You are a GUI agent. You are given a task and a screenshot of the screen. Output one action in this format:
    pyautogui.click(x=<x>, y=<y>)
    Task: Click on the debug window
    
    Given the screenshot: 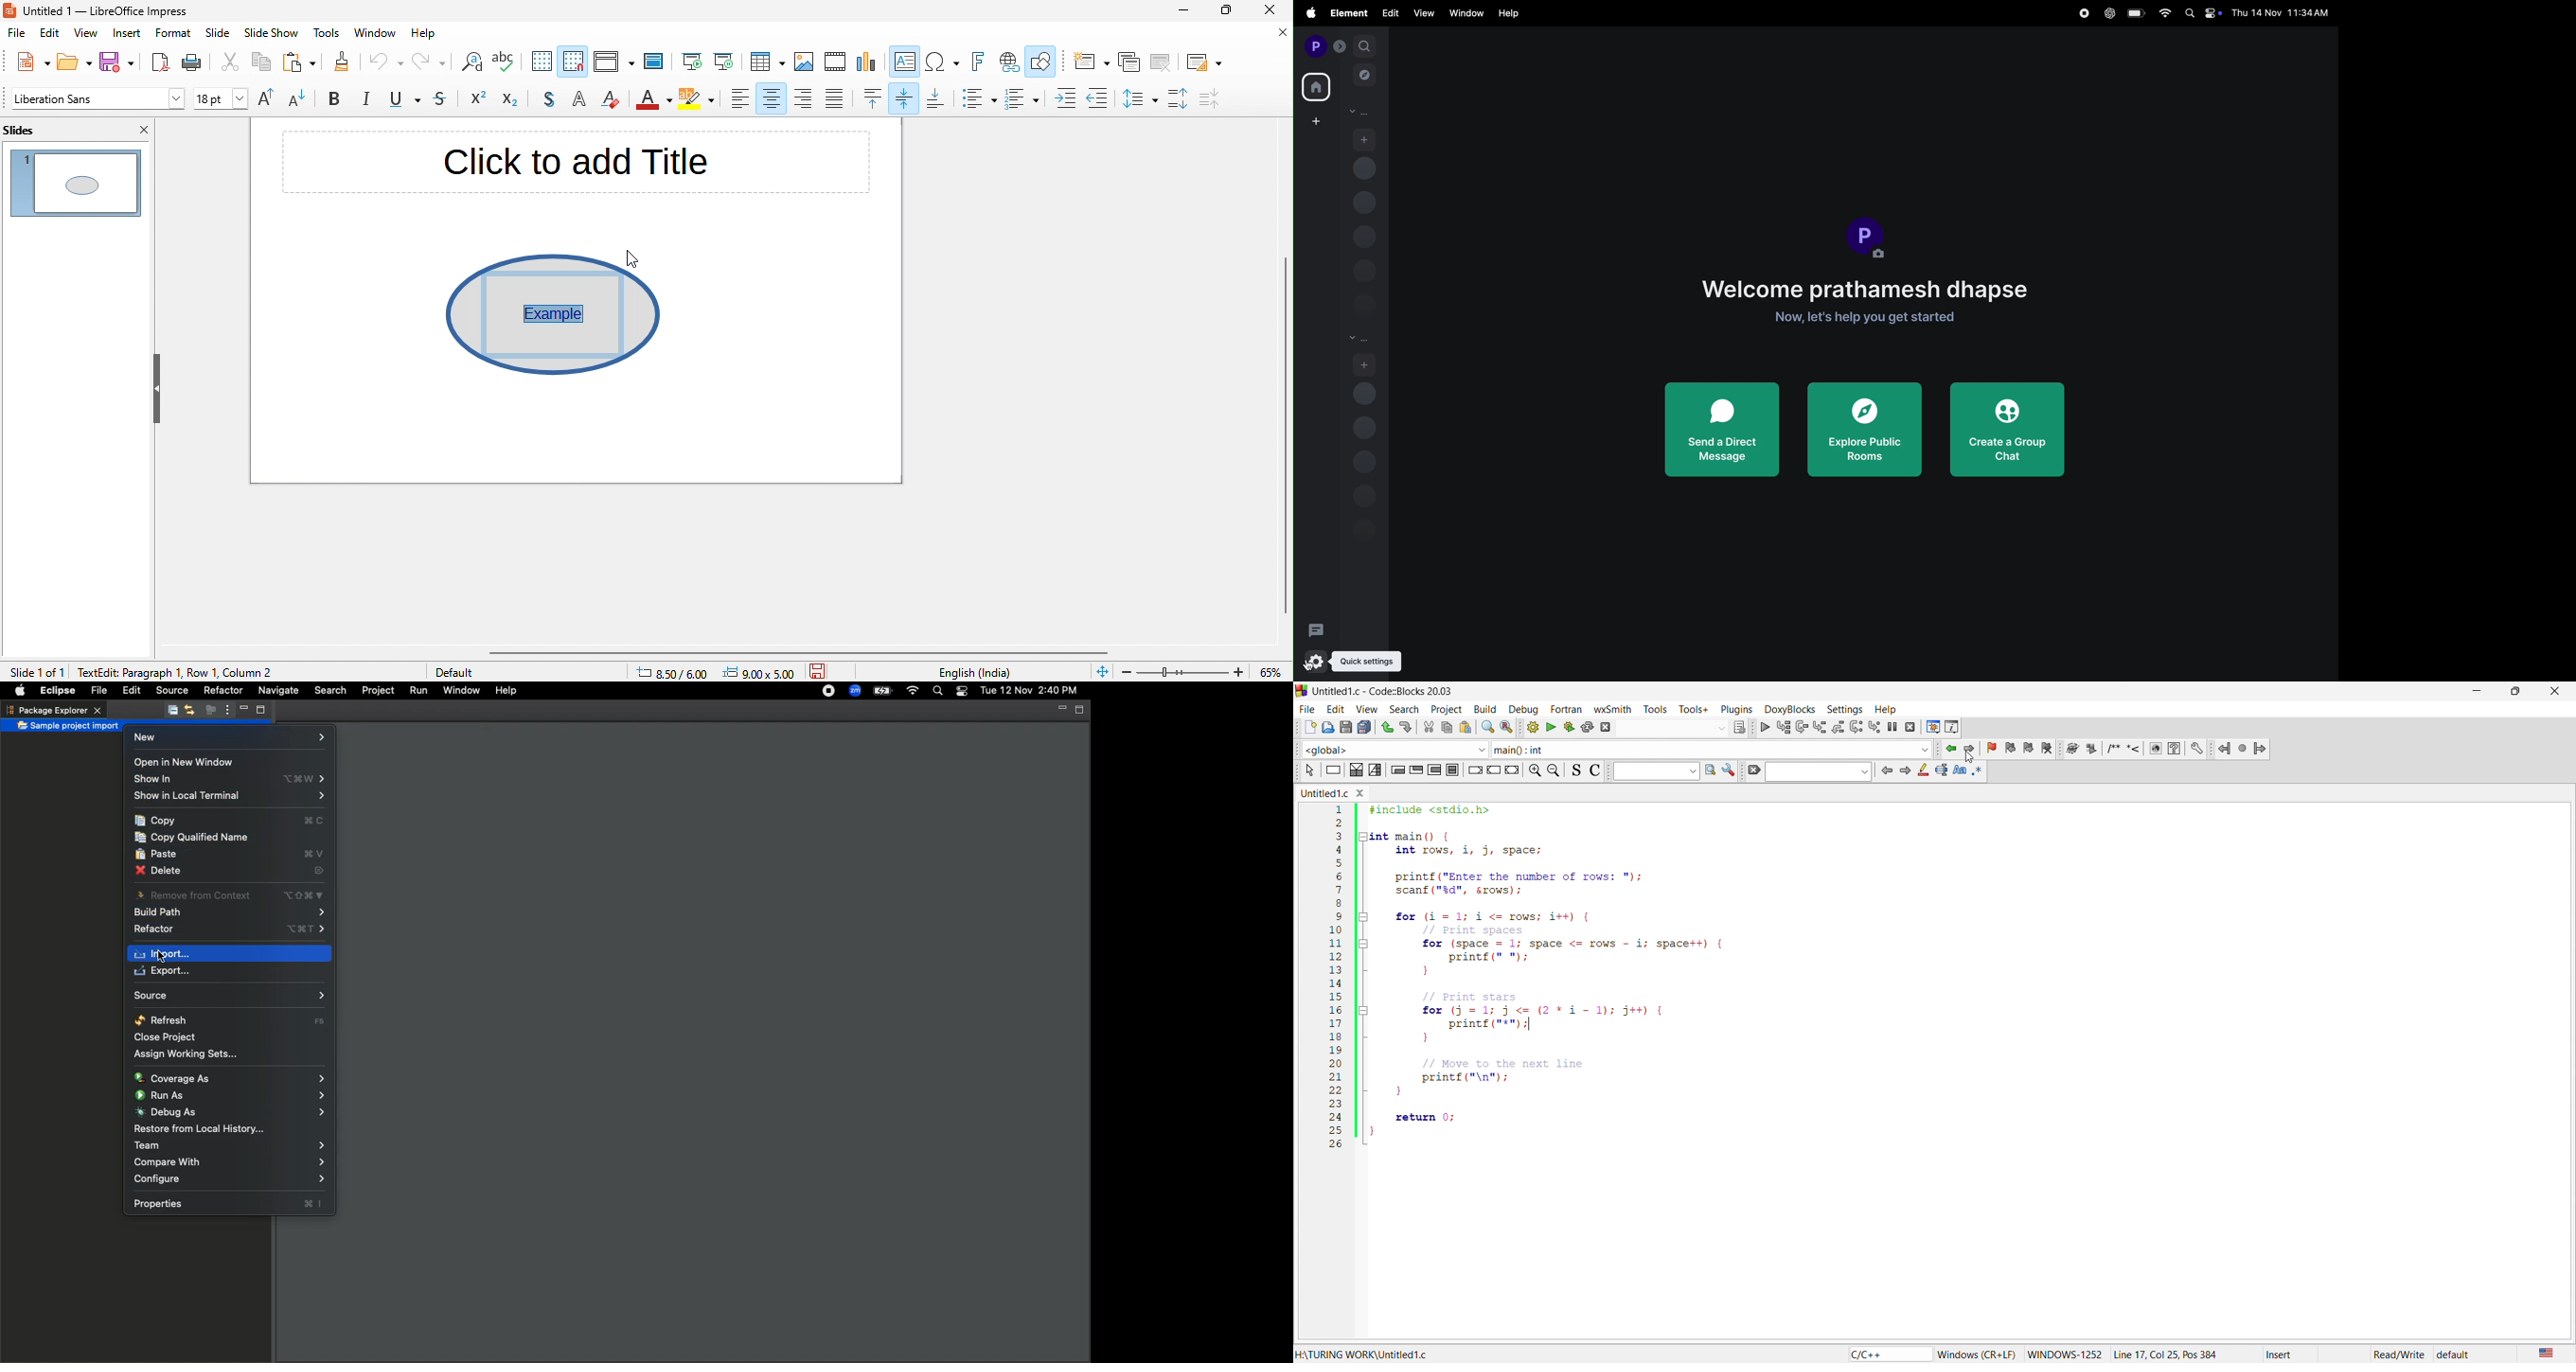 What is the action you would take?
    pyautogui.click(x=1932, y=729)
    